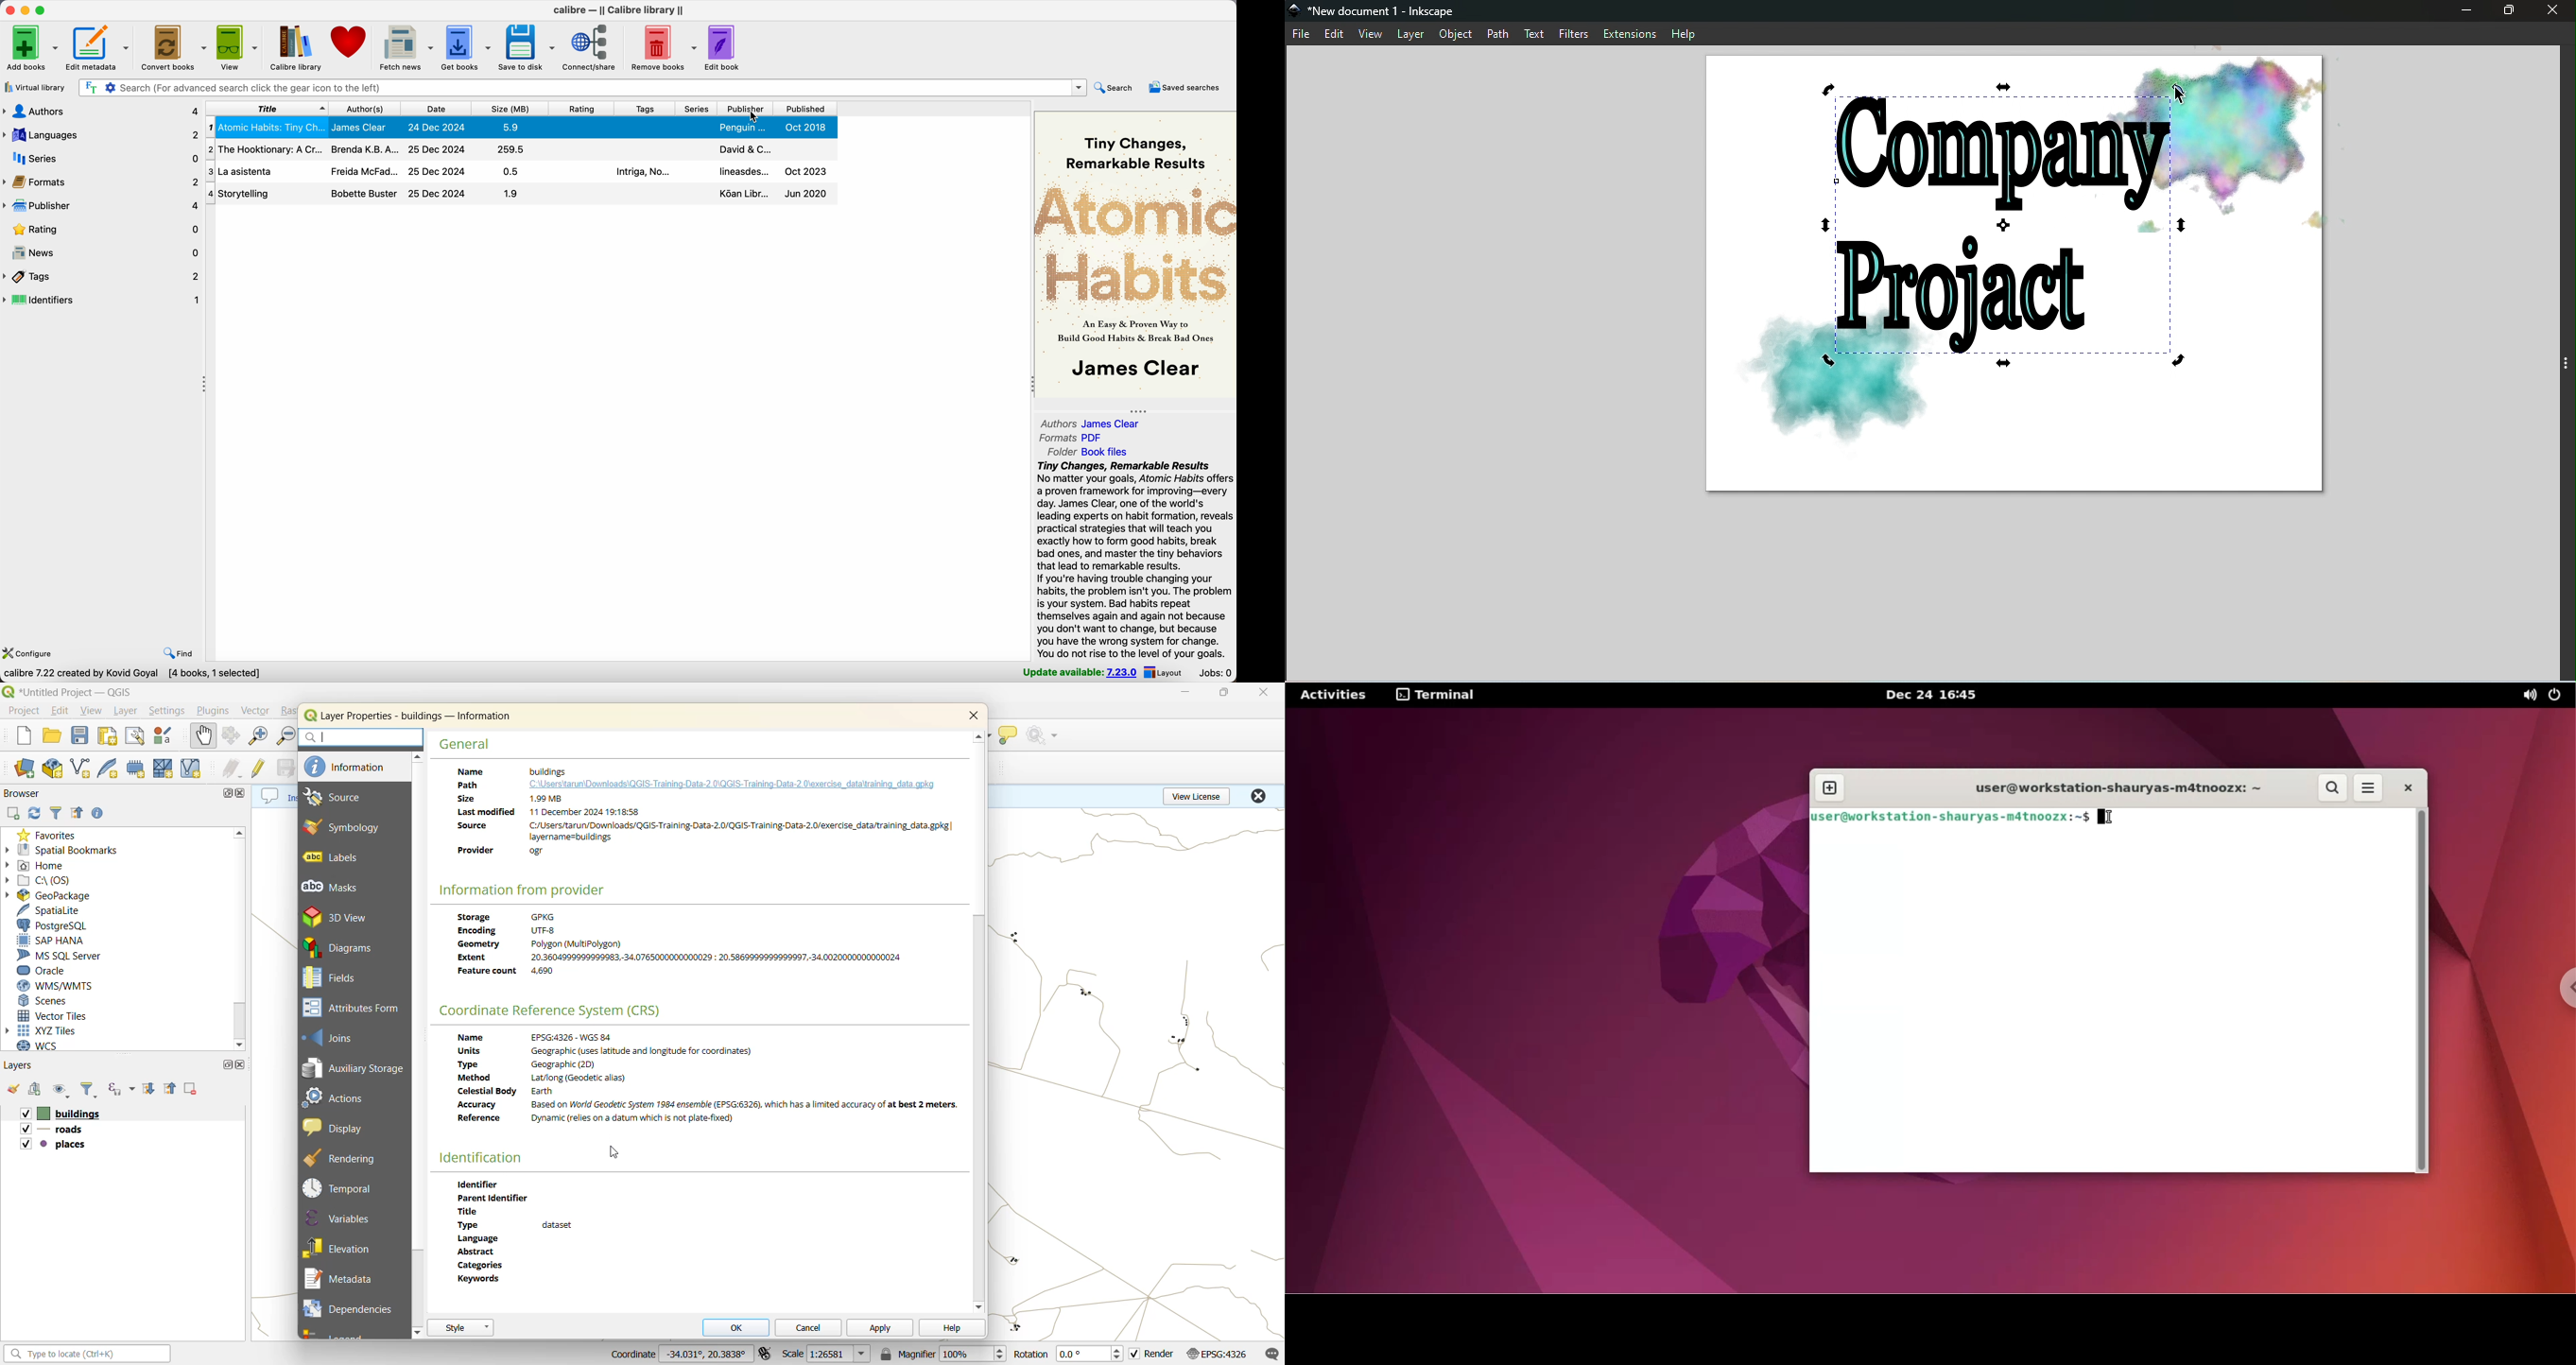 This screenshot has width=2576, height=1372. What do you see at coordinates (679, 1355) in the screenshot?
I see `coordinates` at bounding box center [679, 1355].